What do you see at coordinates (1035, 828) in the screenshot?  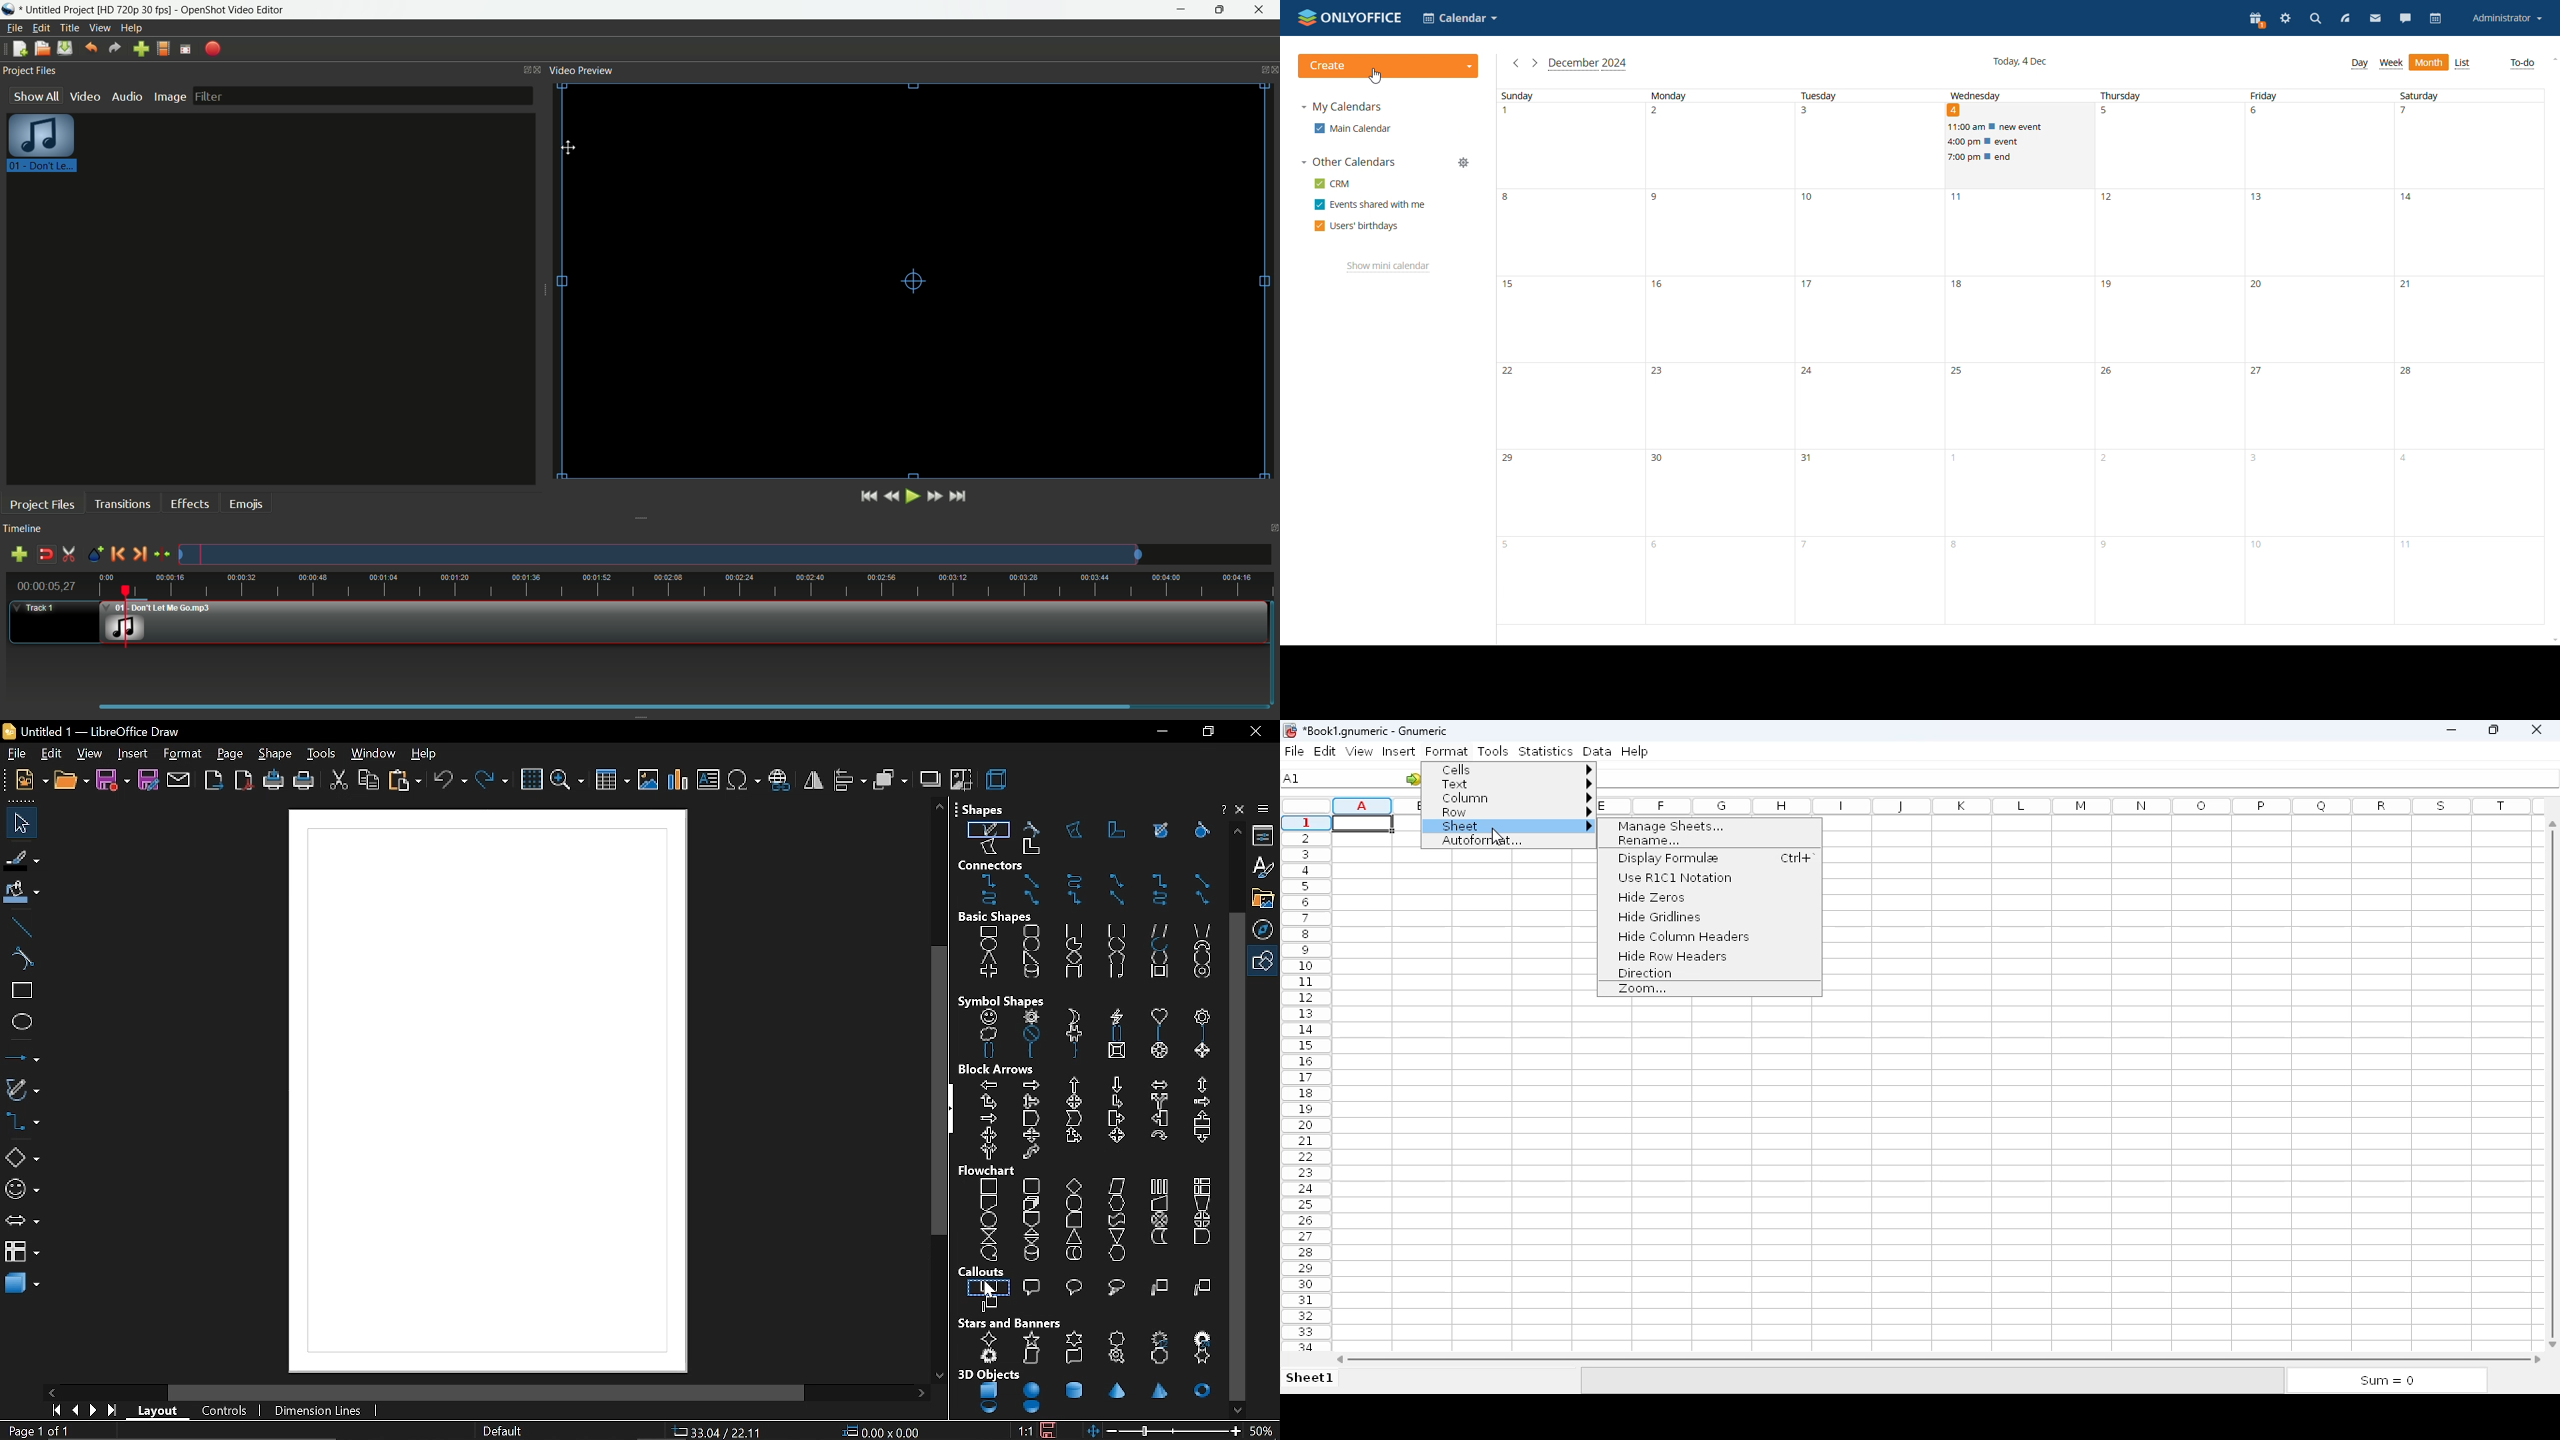 I see `curve` at bounding box center [1035, 828].